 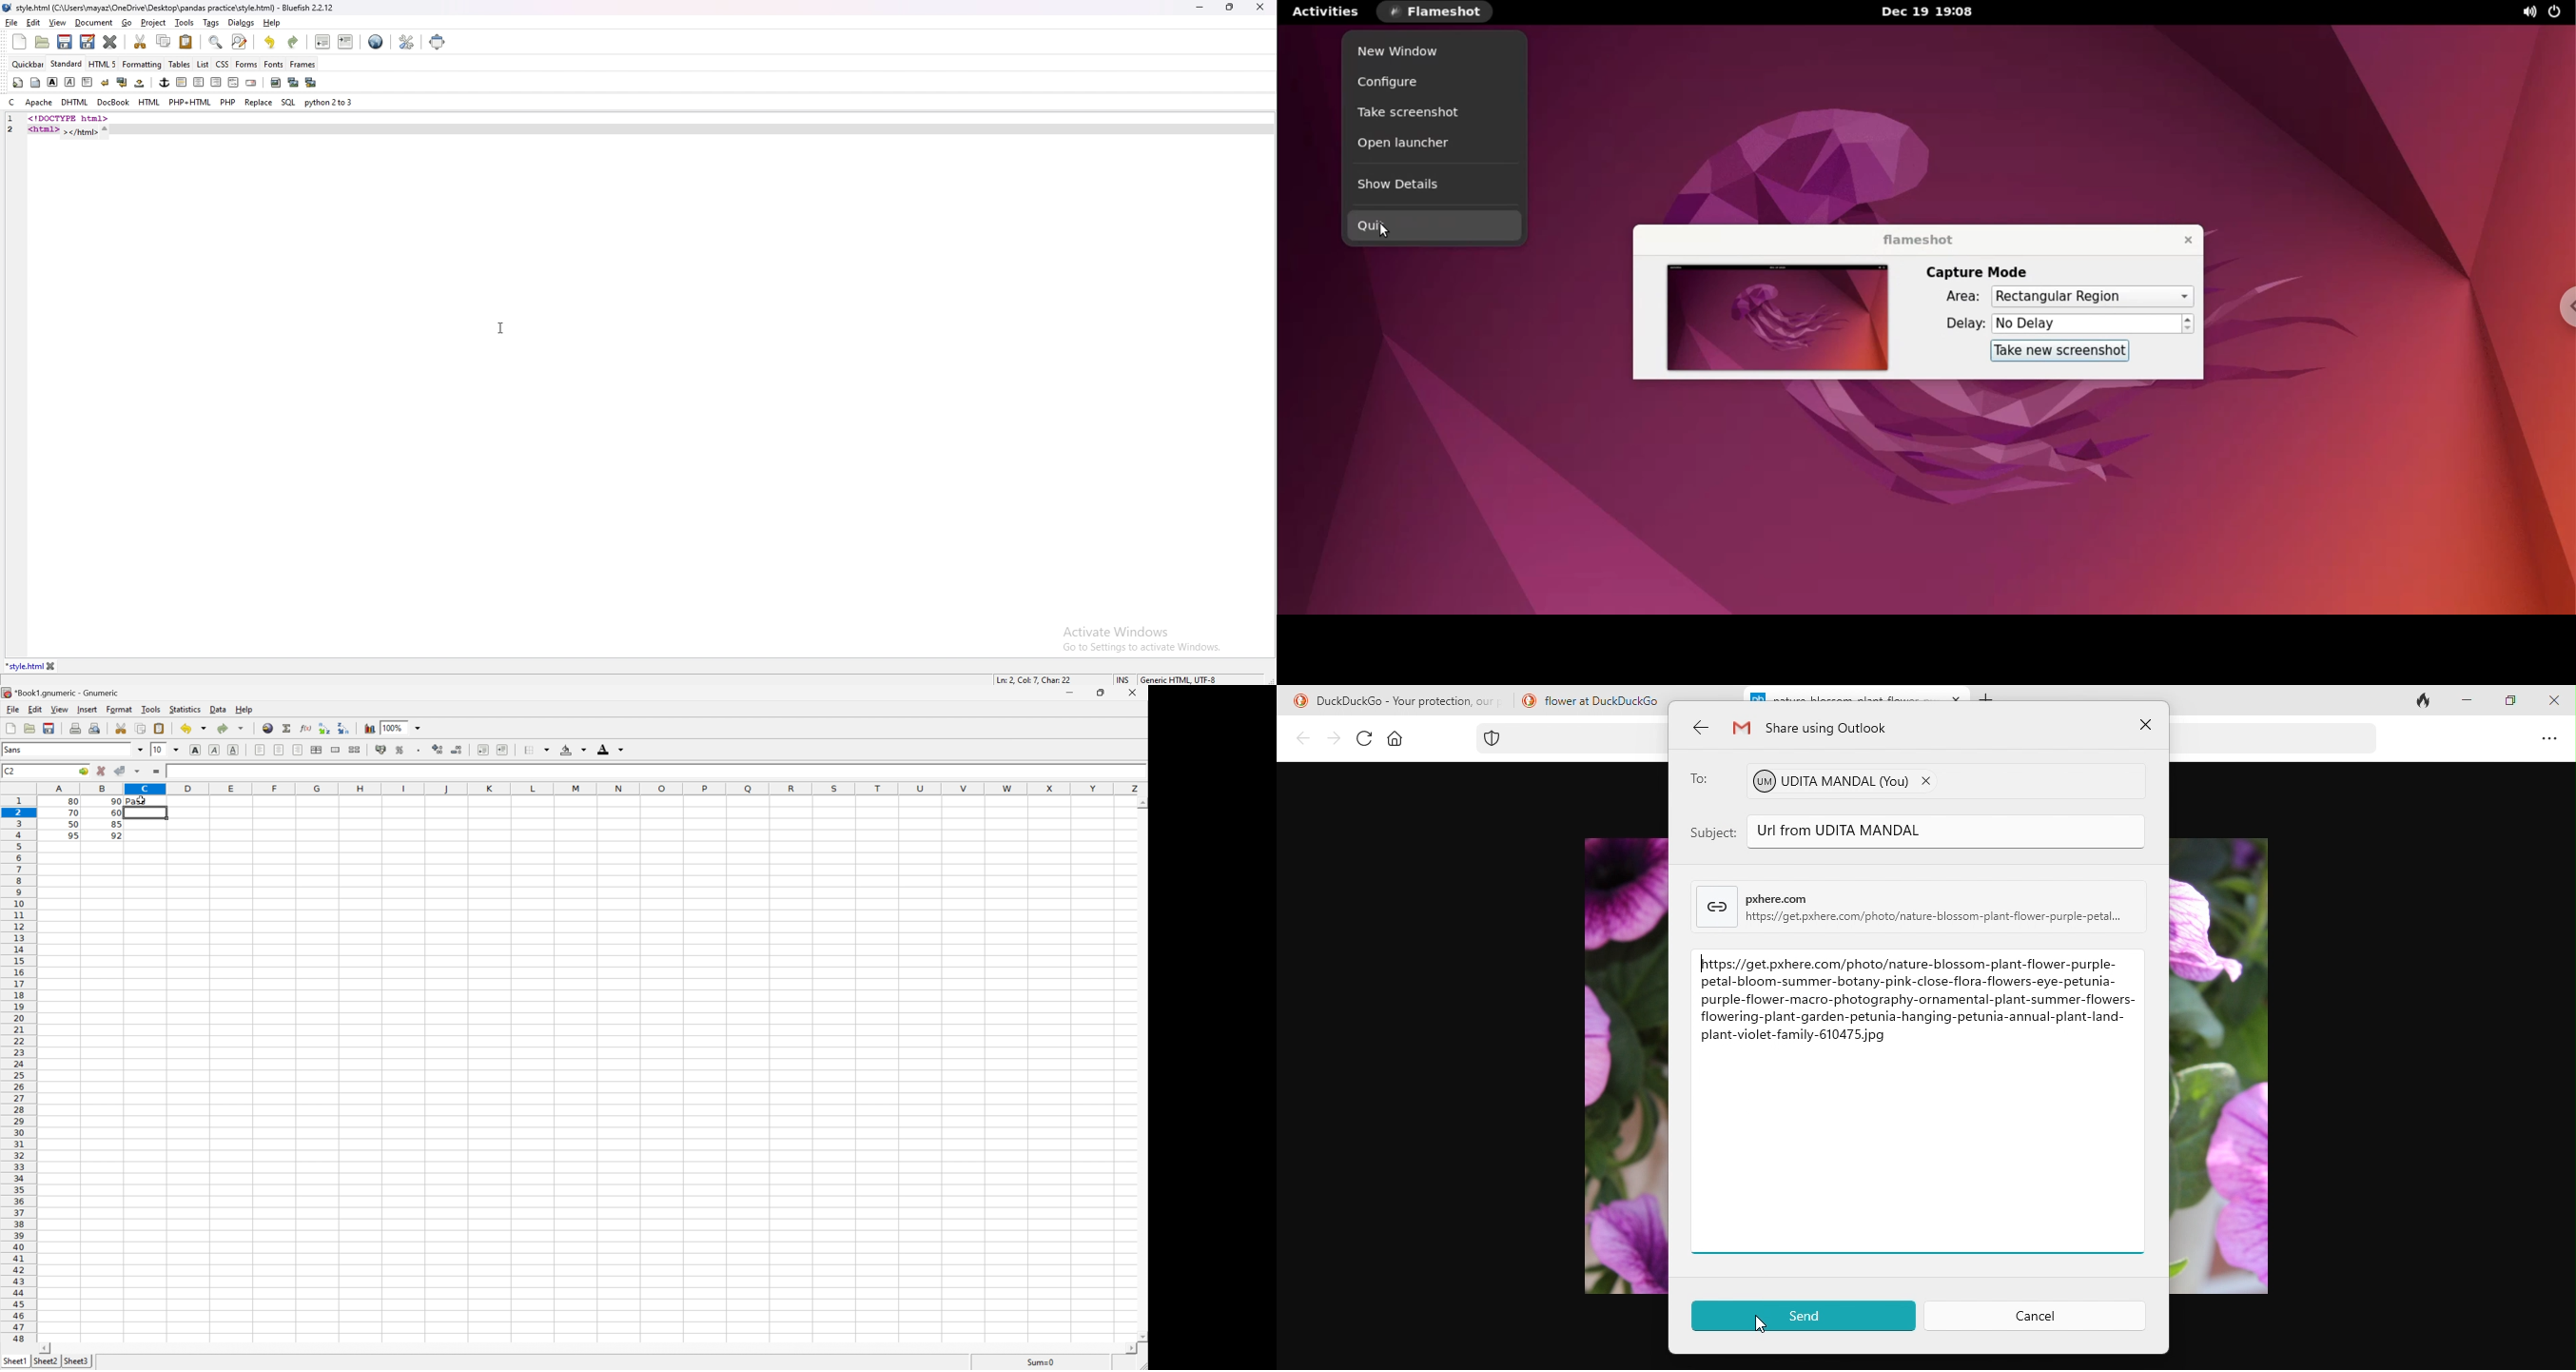 I want to click on left indent, so click(x=180, y=82).